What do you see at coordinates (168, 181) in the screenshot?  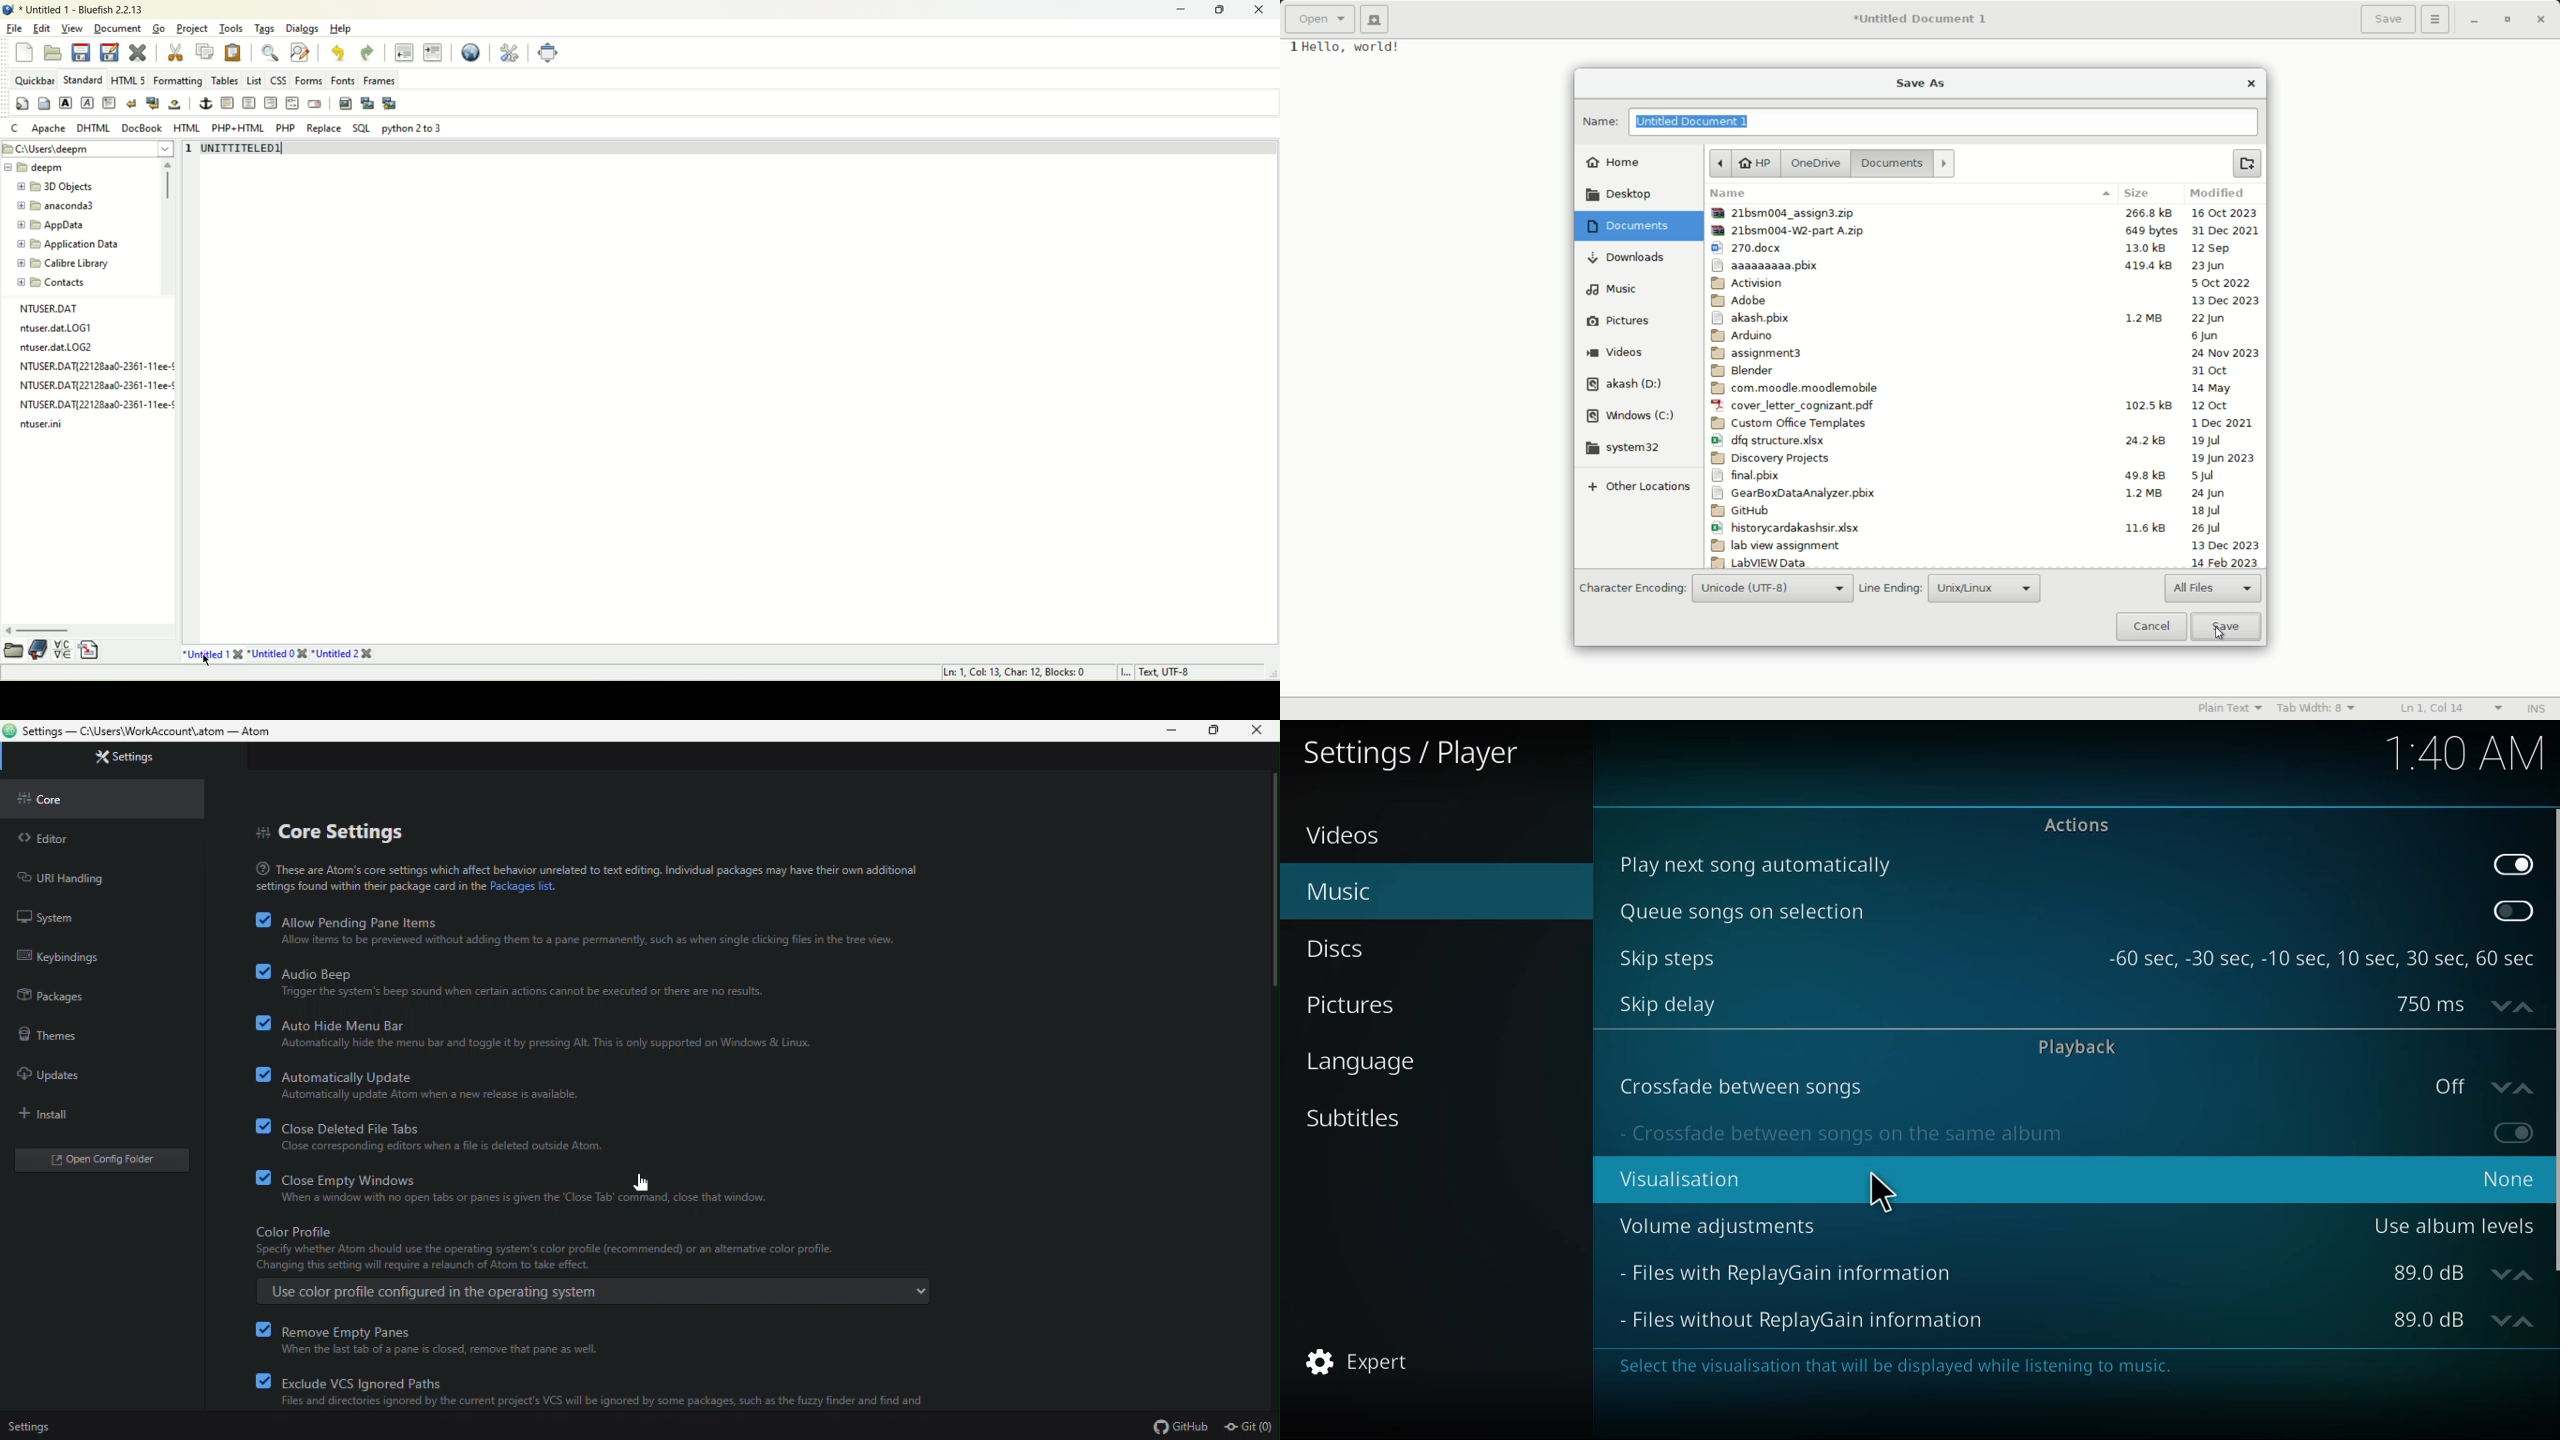 I see `scroll bar` at bounding box center [168, 181].